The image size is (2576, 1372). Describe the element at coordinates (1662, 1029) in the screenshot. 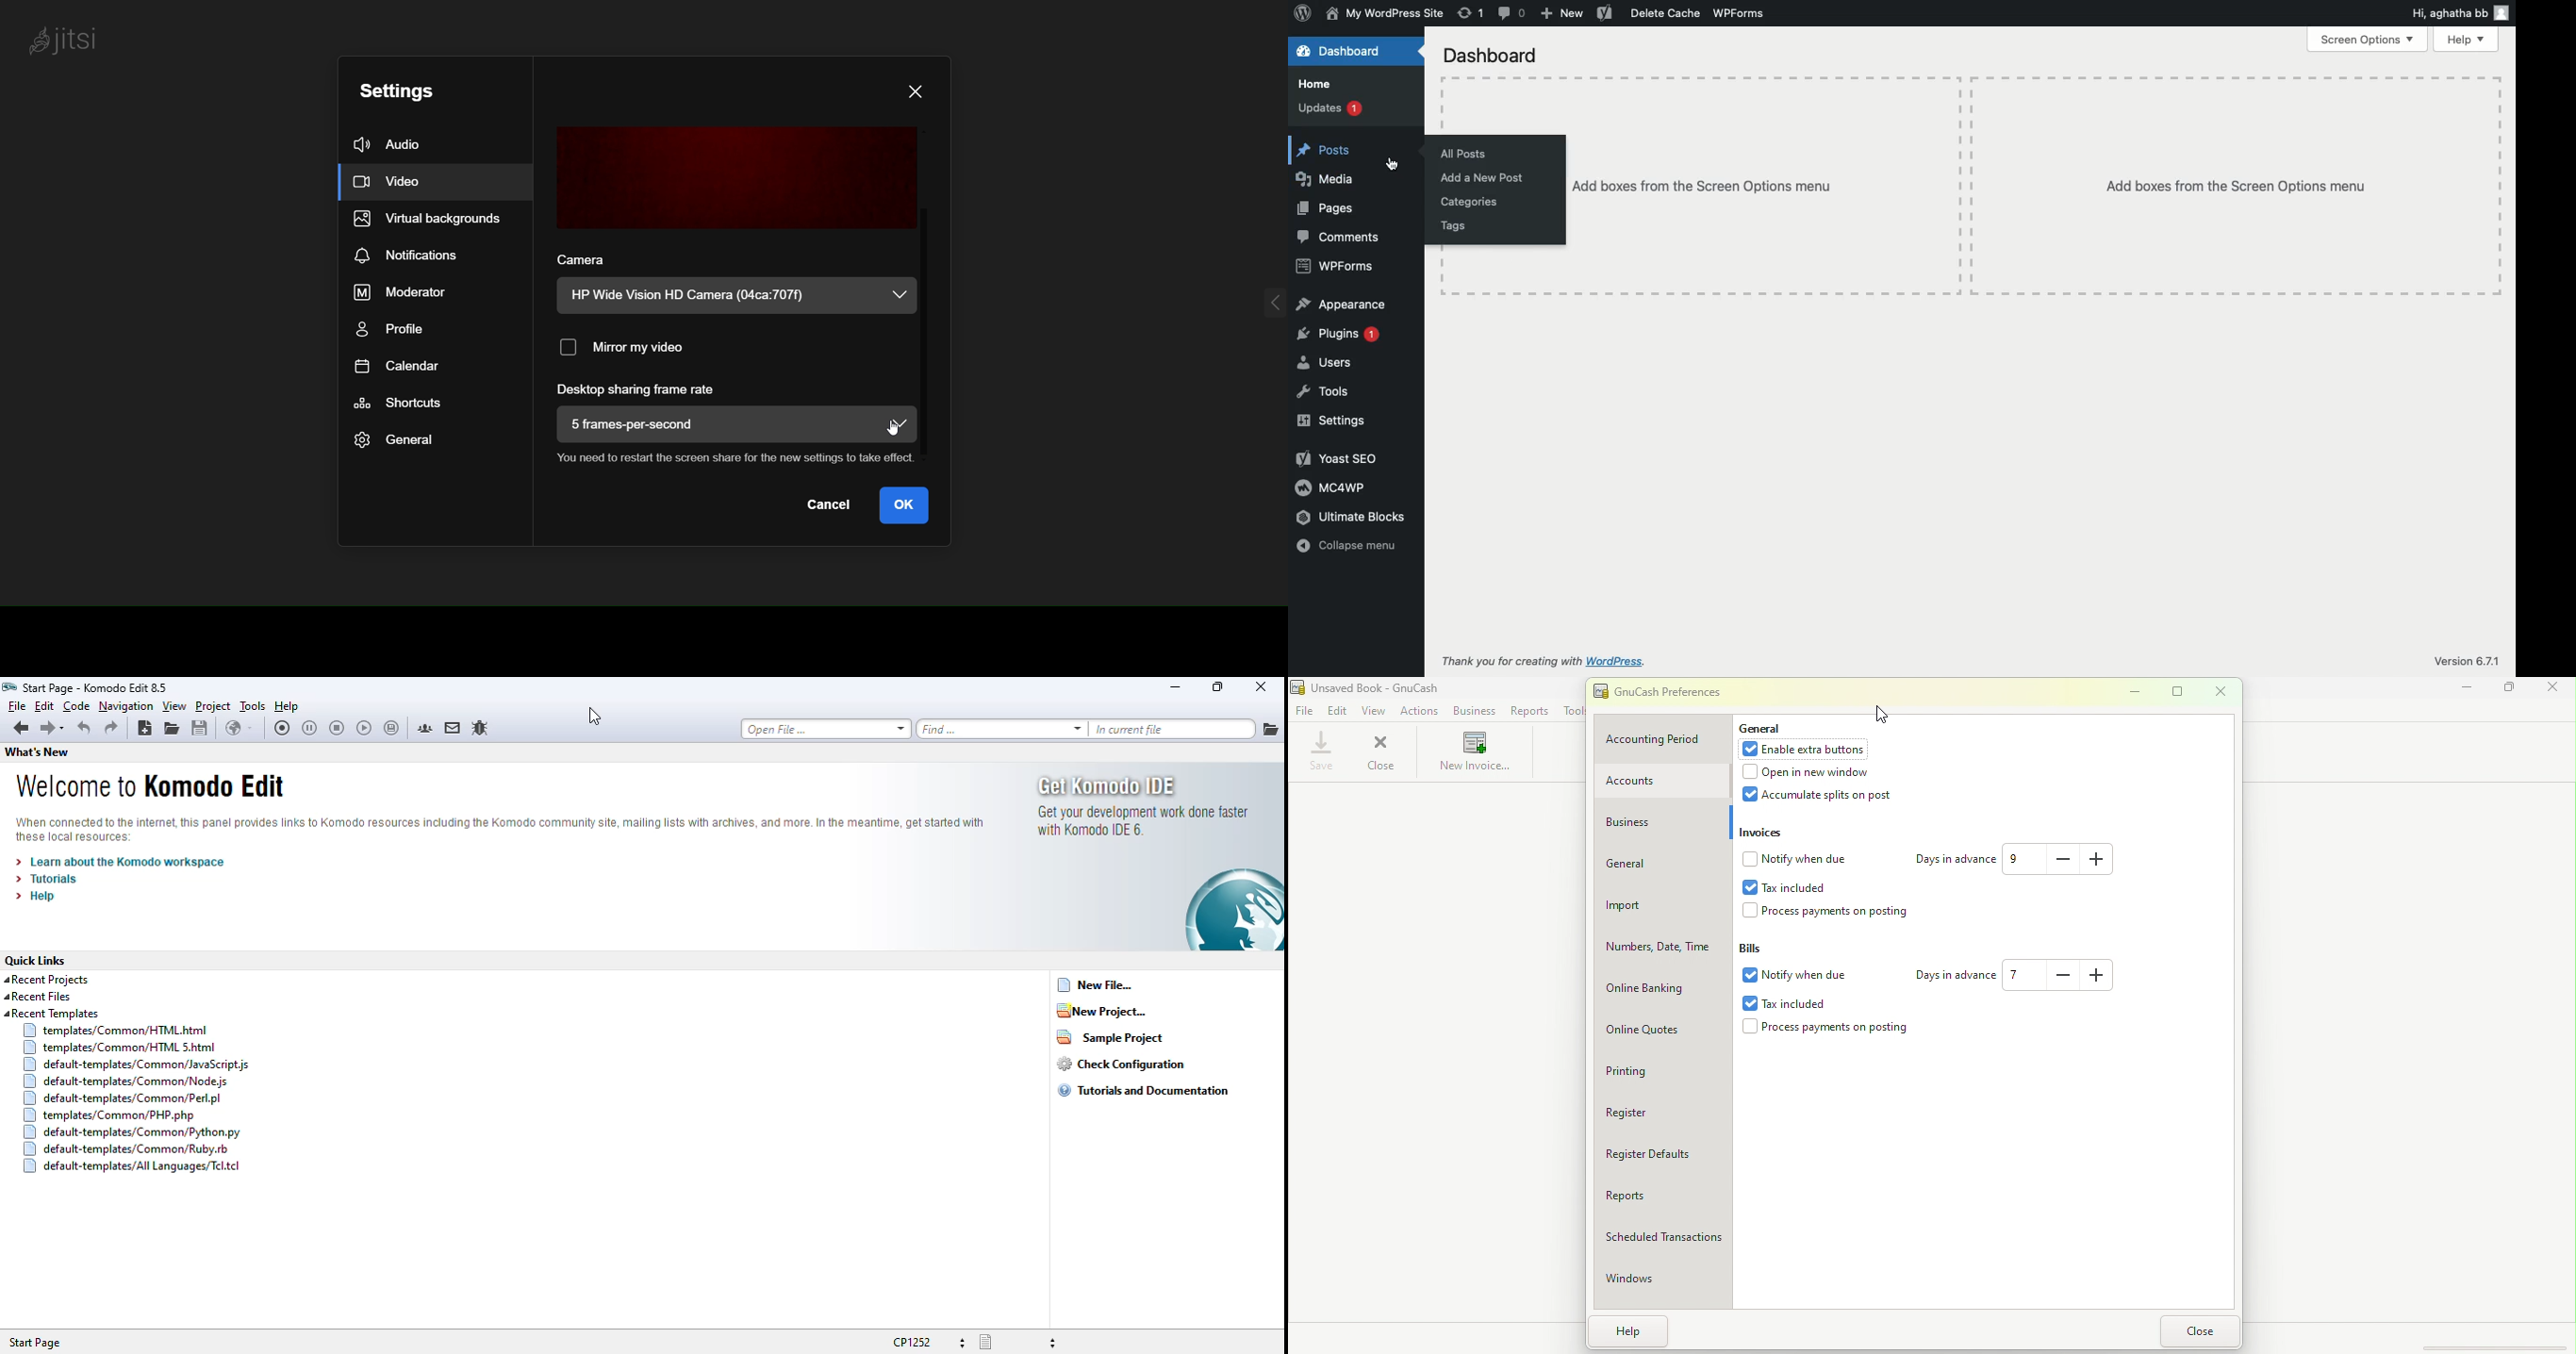

I see `Online quotes` at that location.